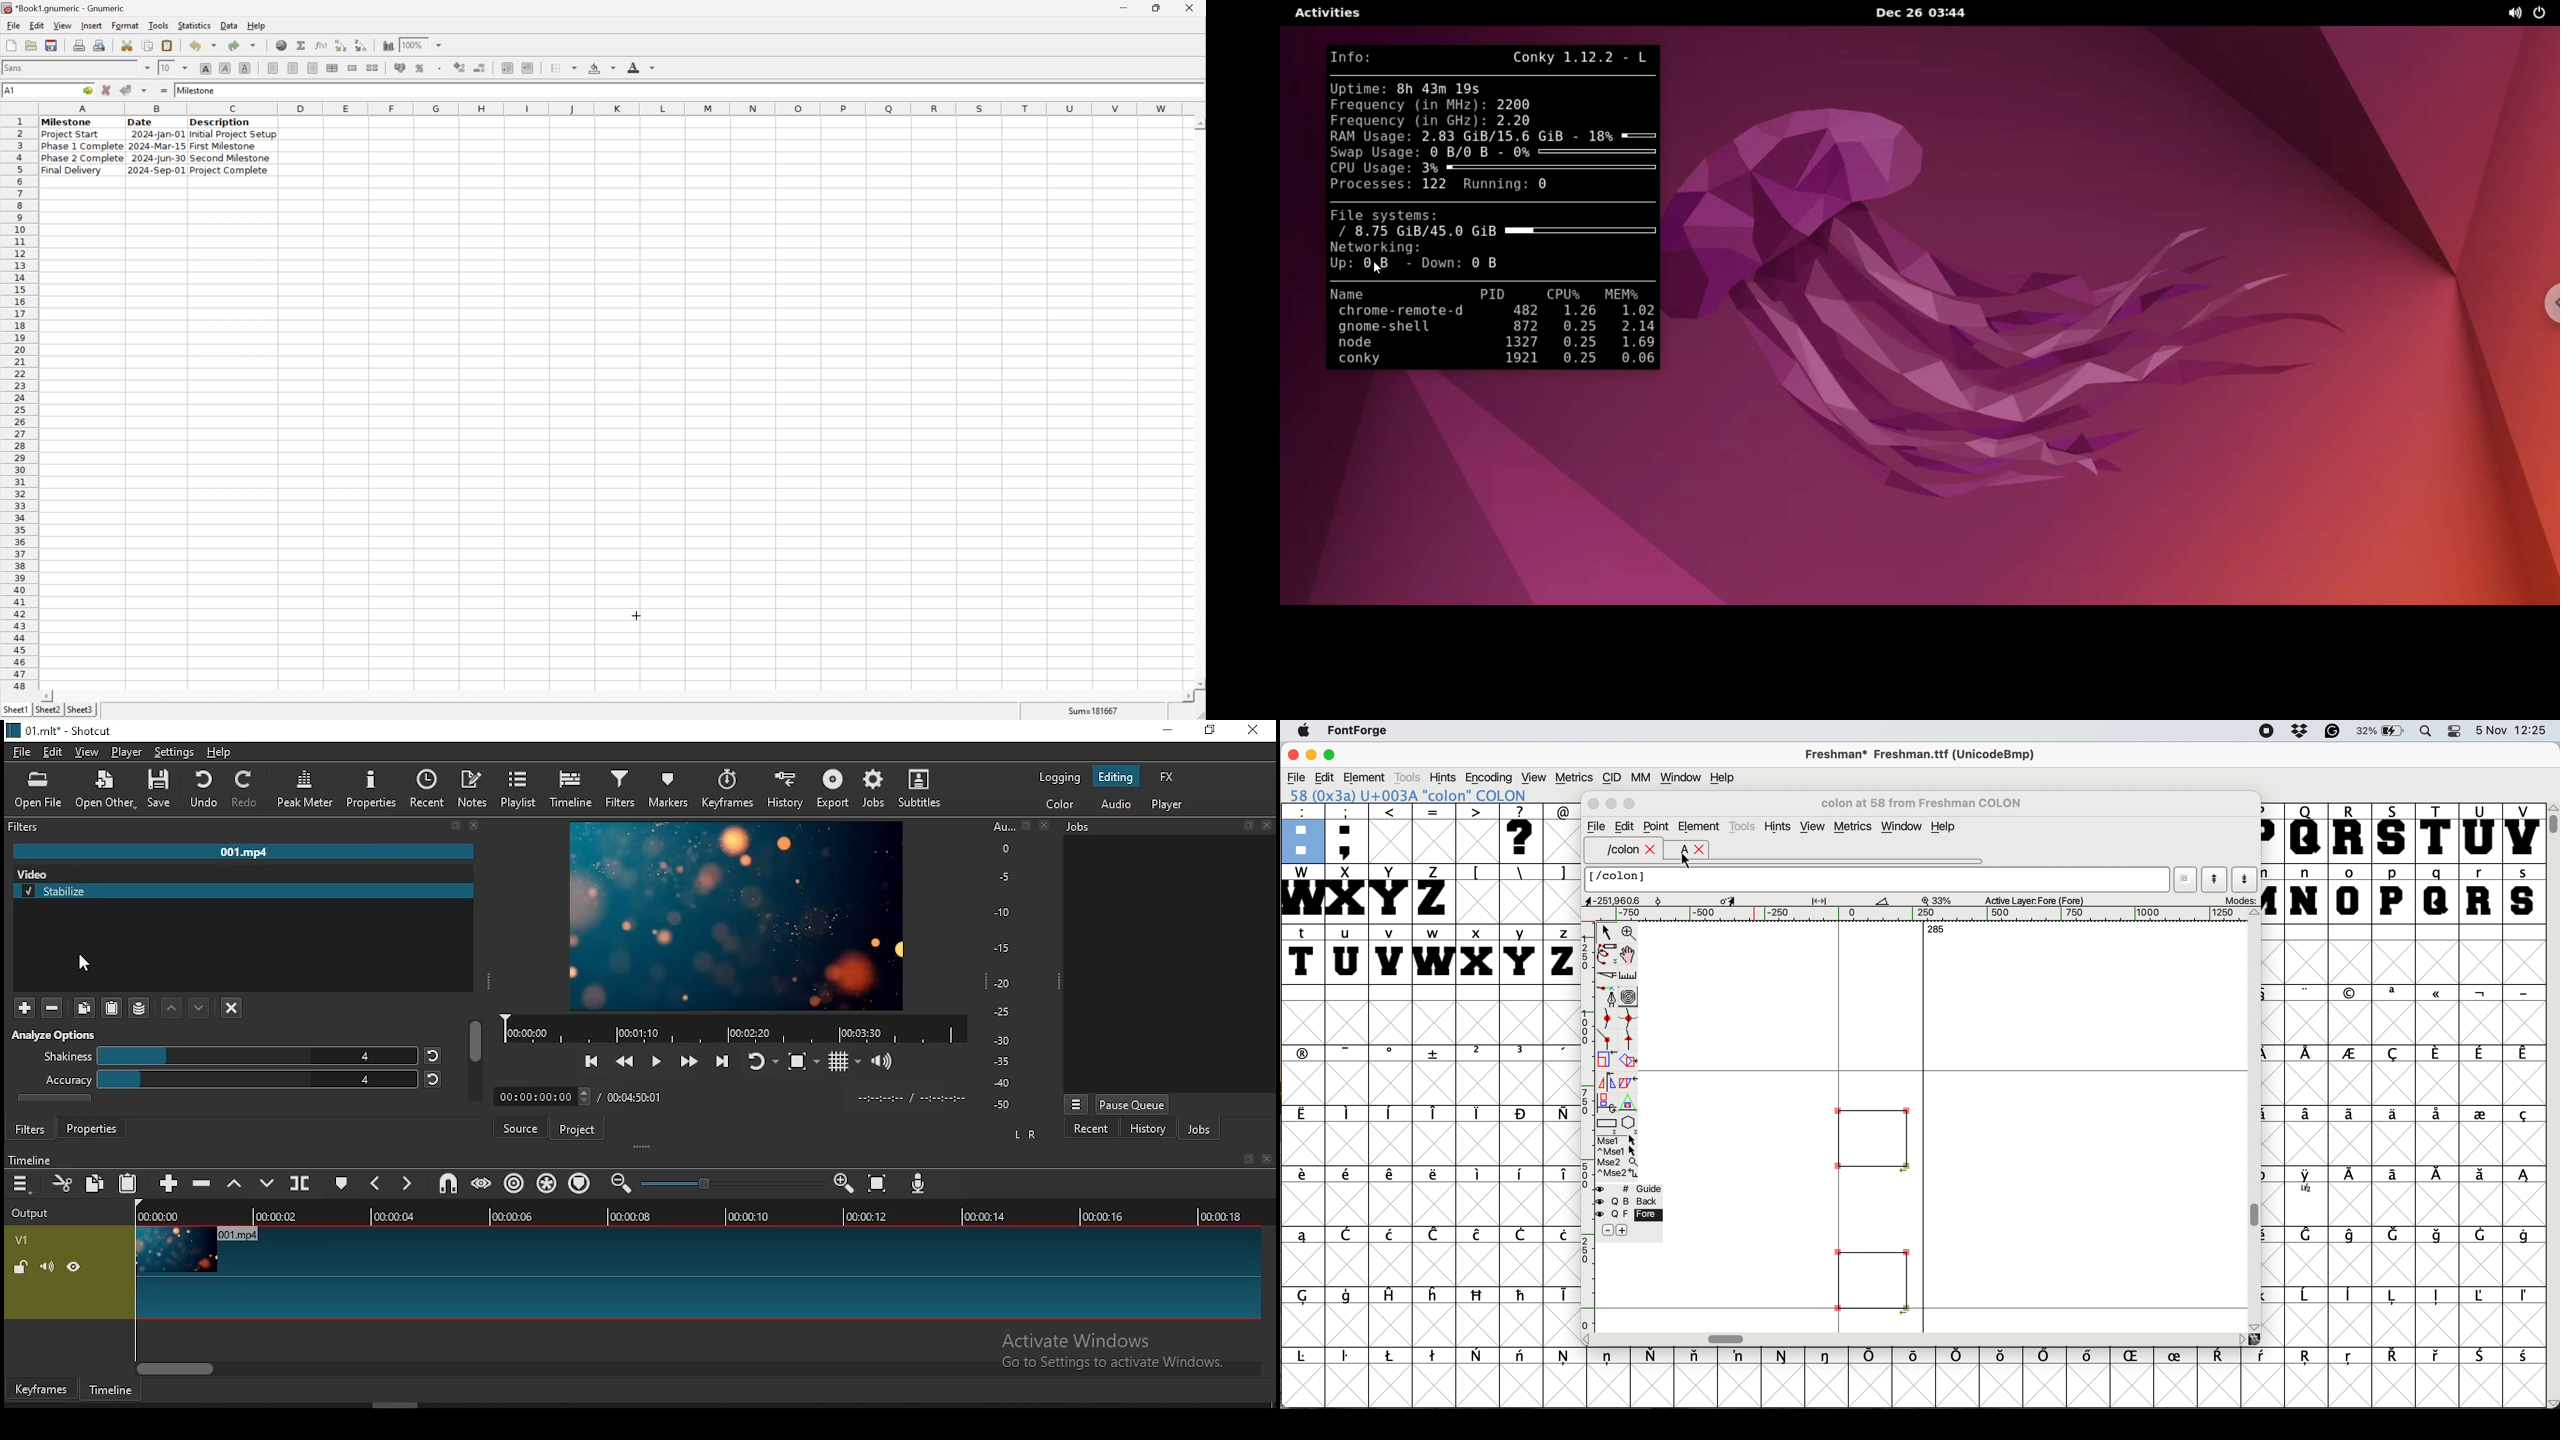 The width and height of the screenshot is (2576, 1456). What do you see at coordinates (52, 1008) in the screenshot?
I see `zoomout` at bounding box center [52, 1008].